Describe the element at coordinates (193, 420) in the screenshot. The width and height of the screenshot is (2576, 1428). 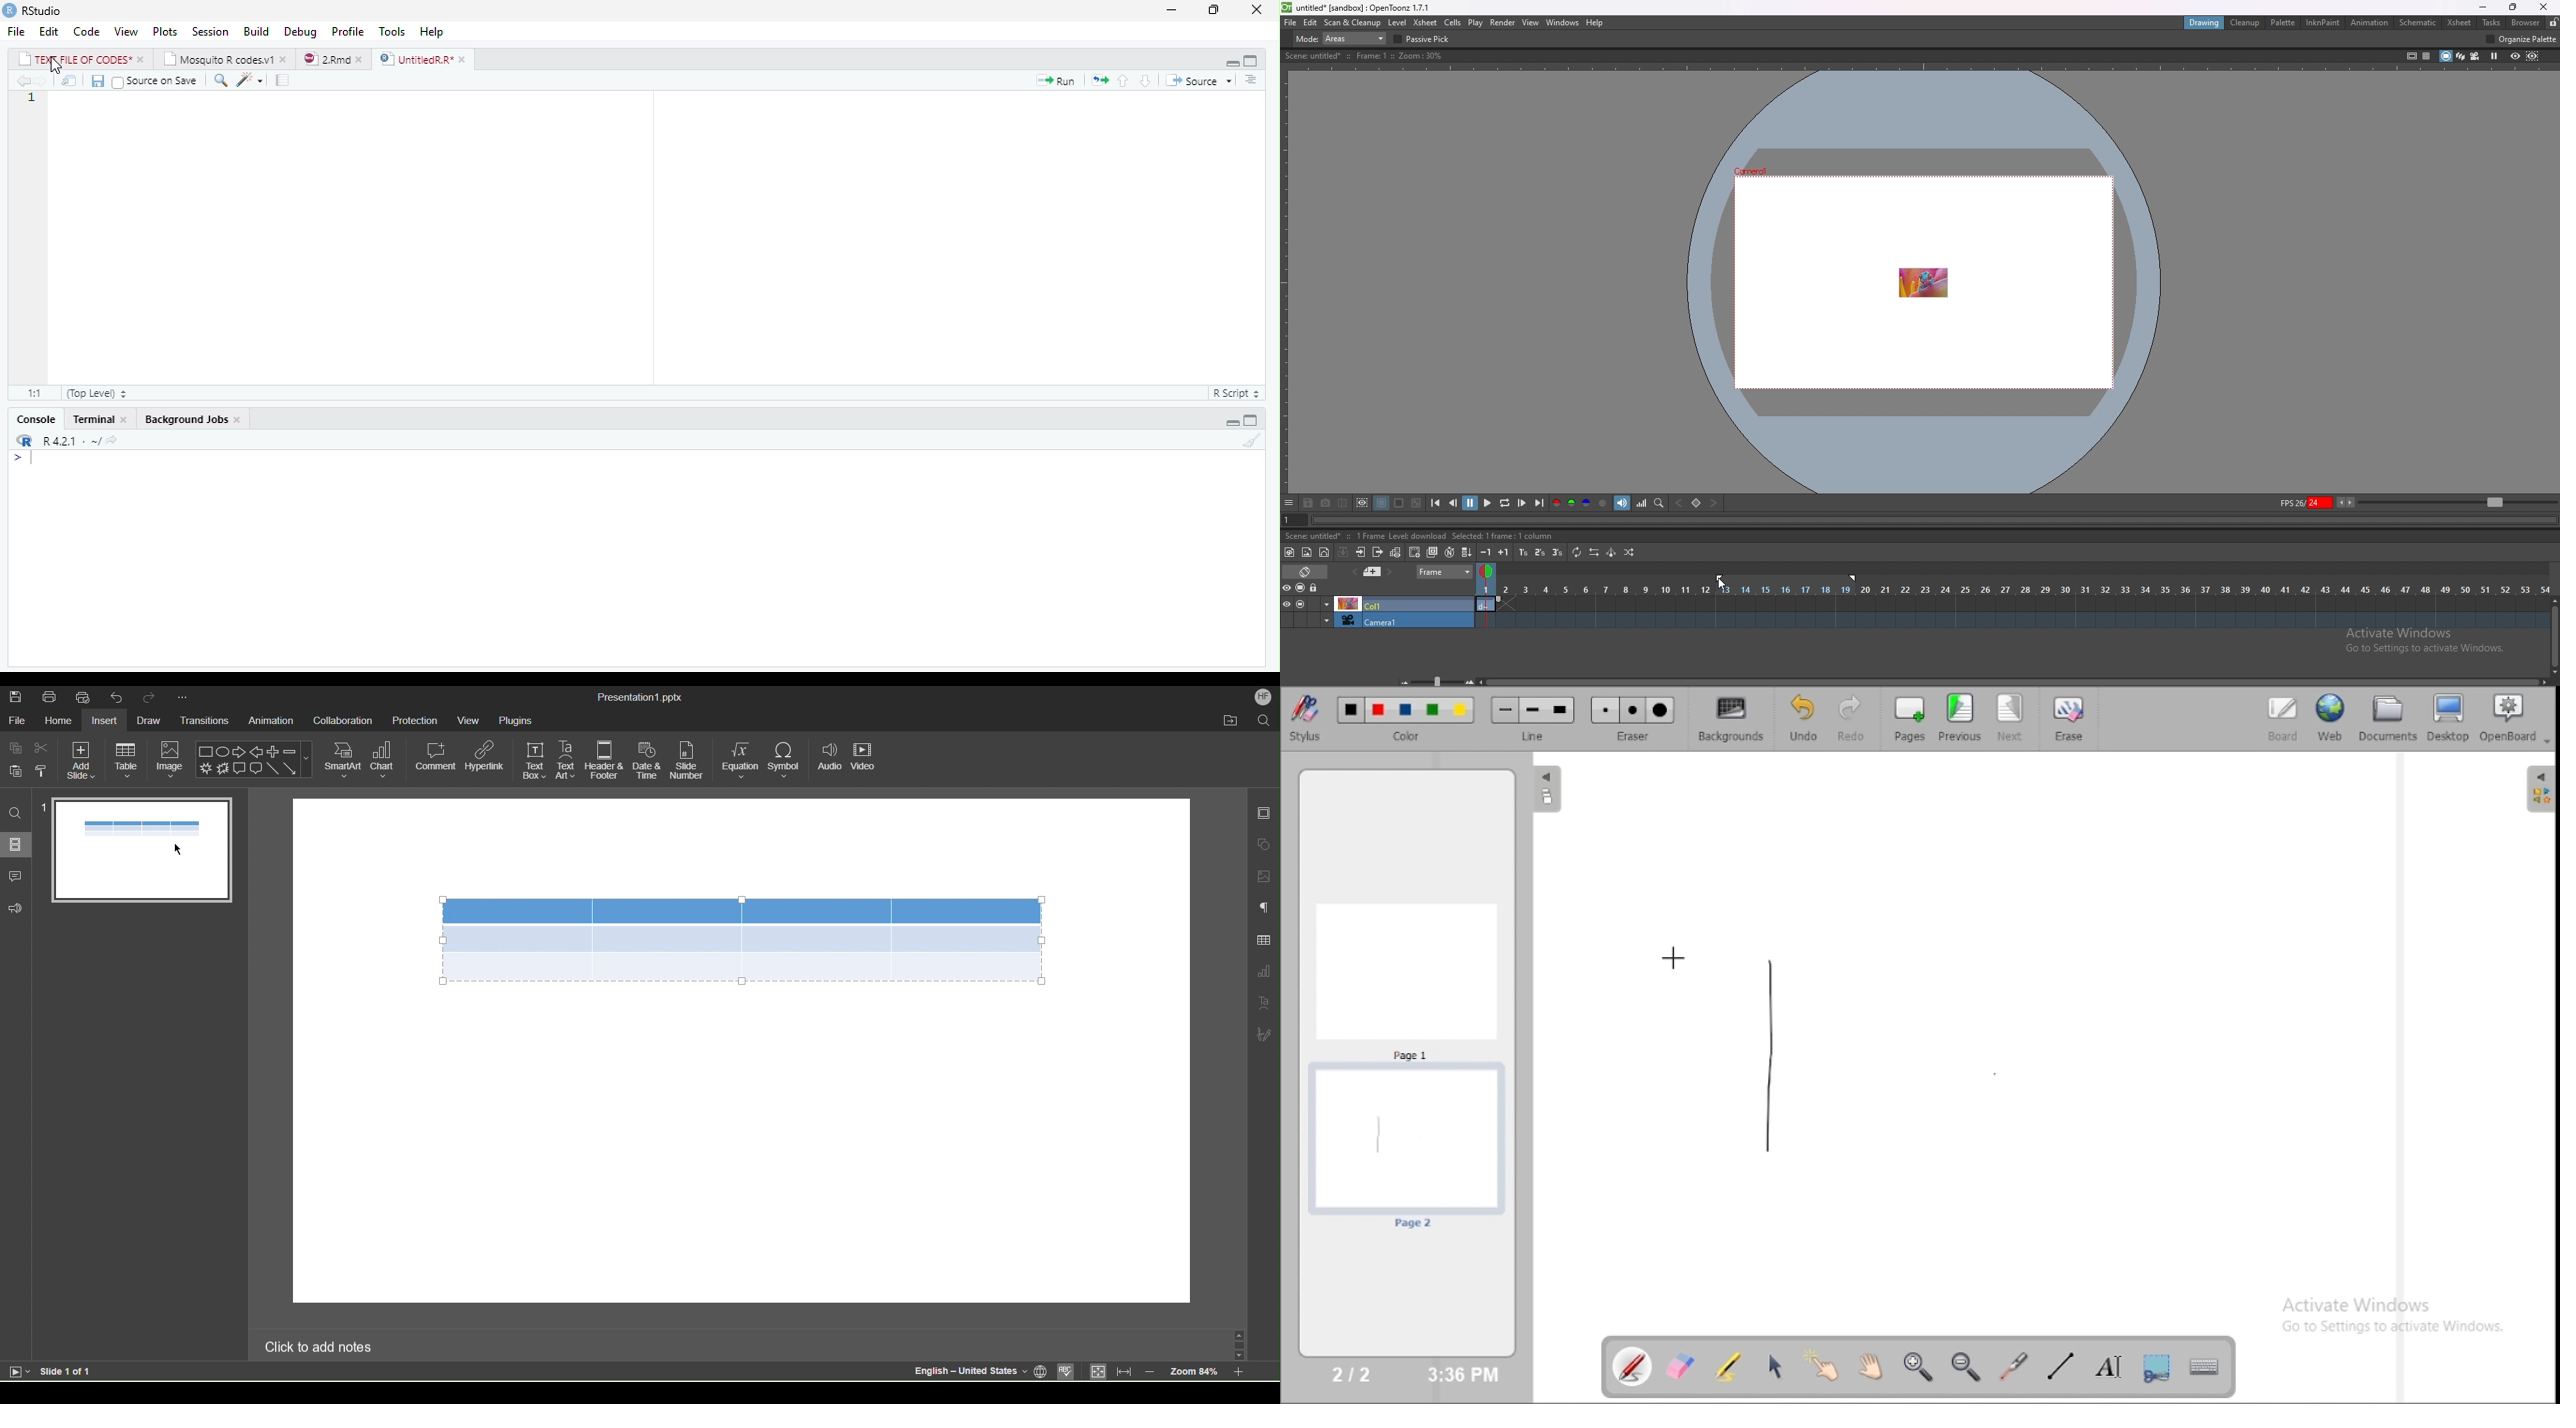
I see `Background Jobs` at that location.